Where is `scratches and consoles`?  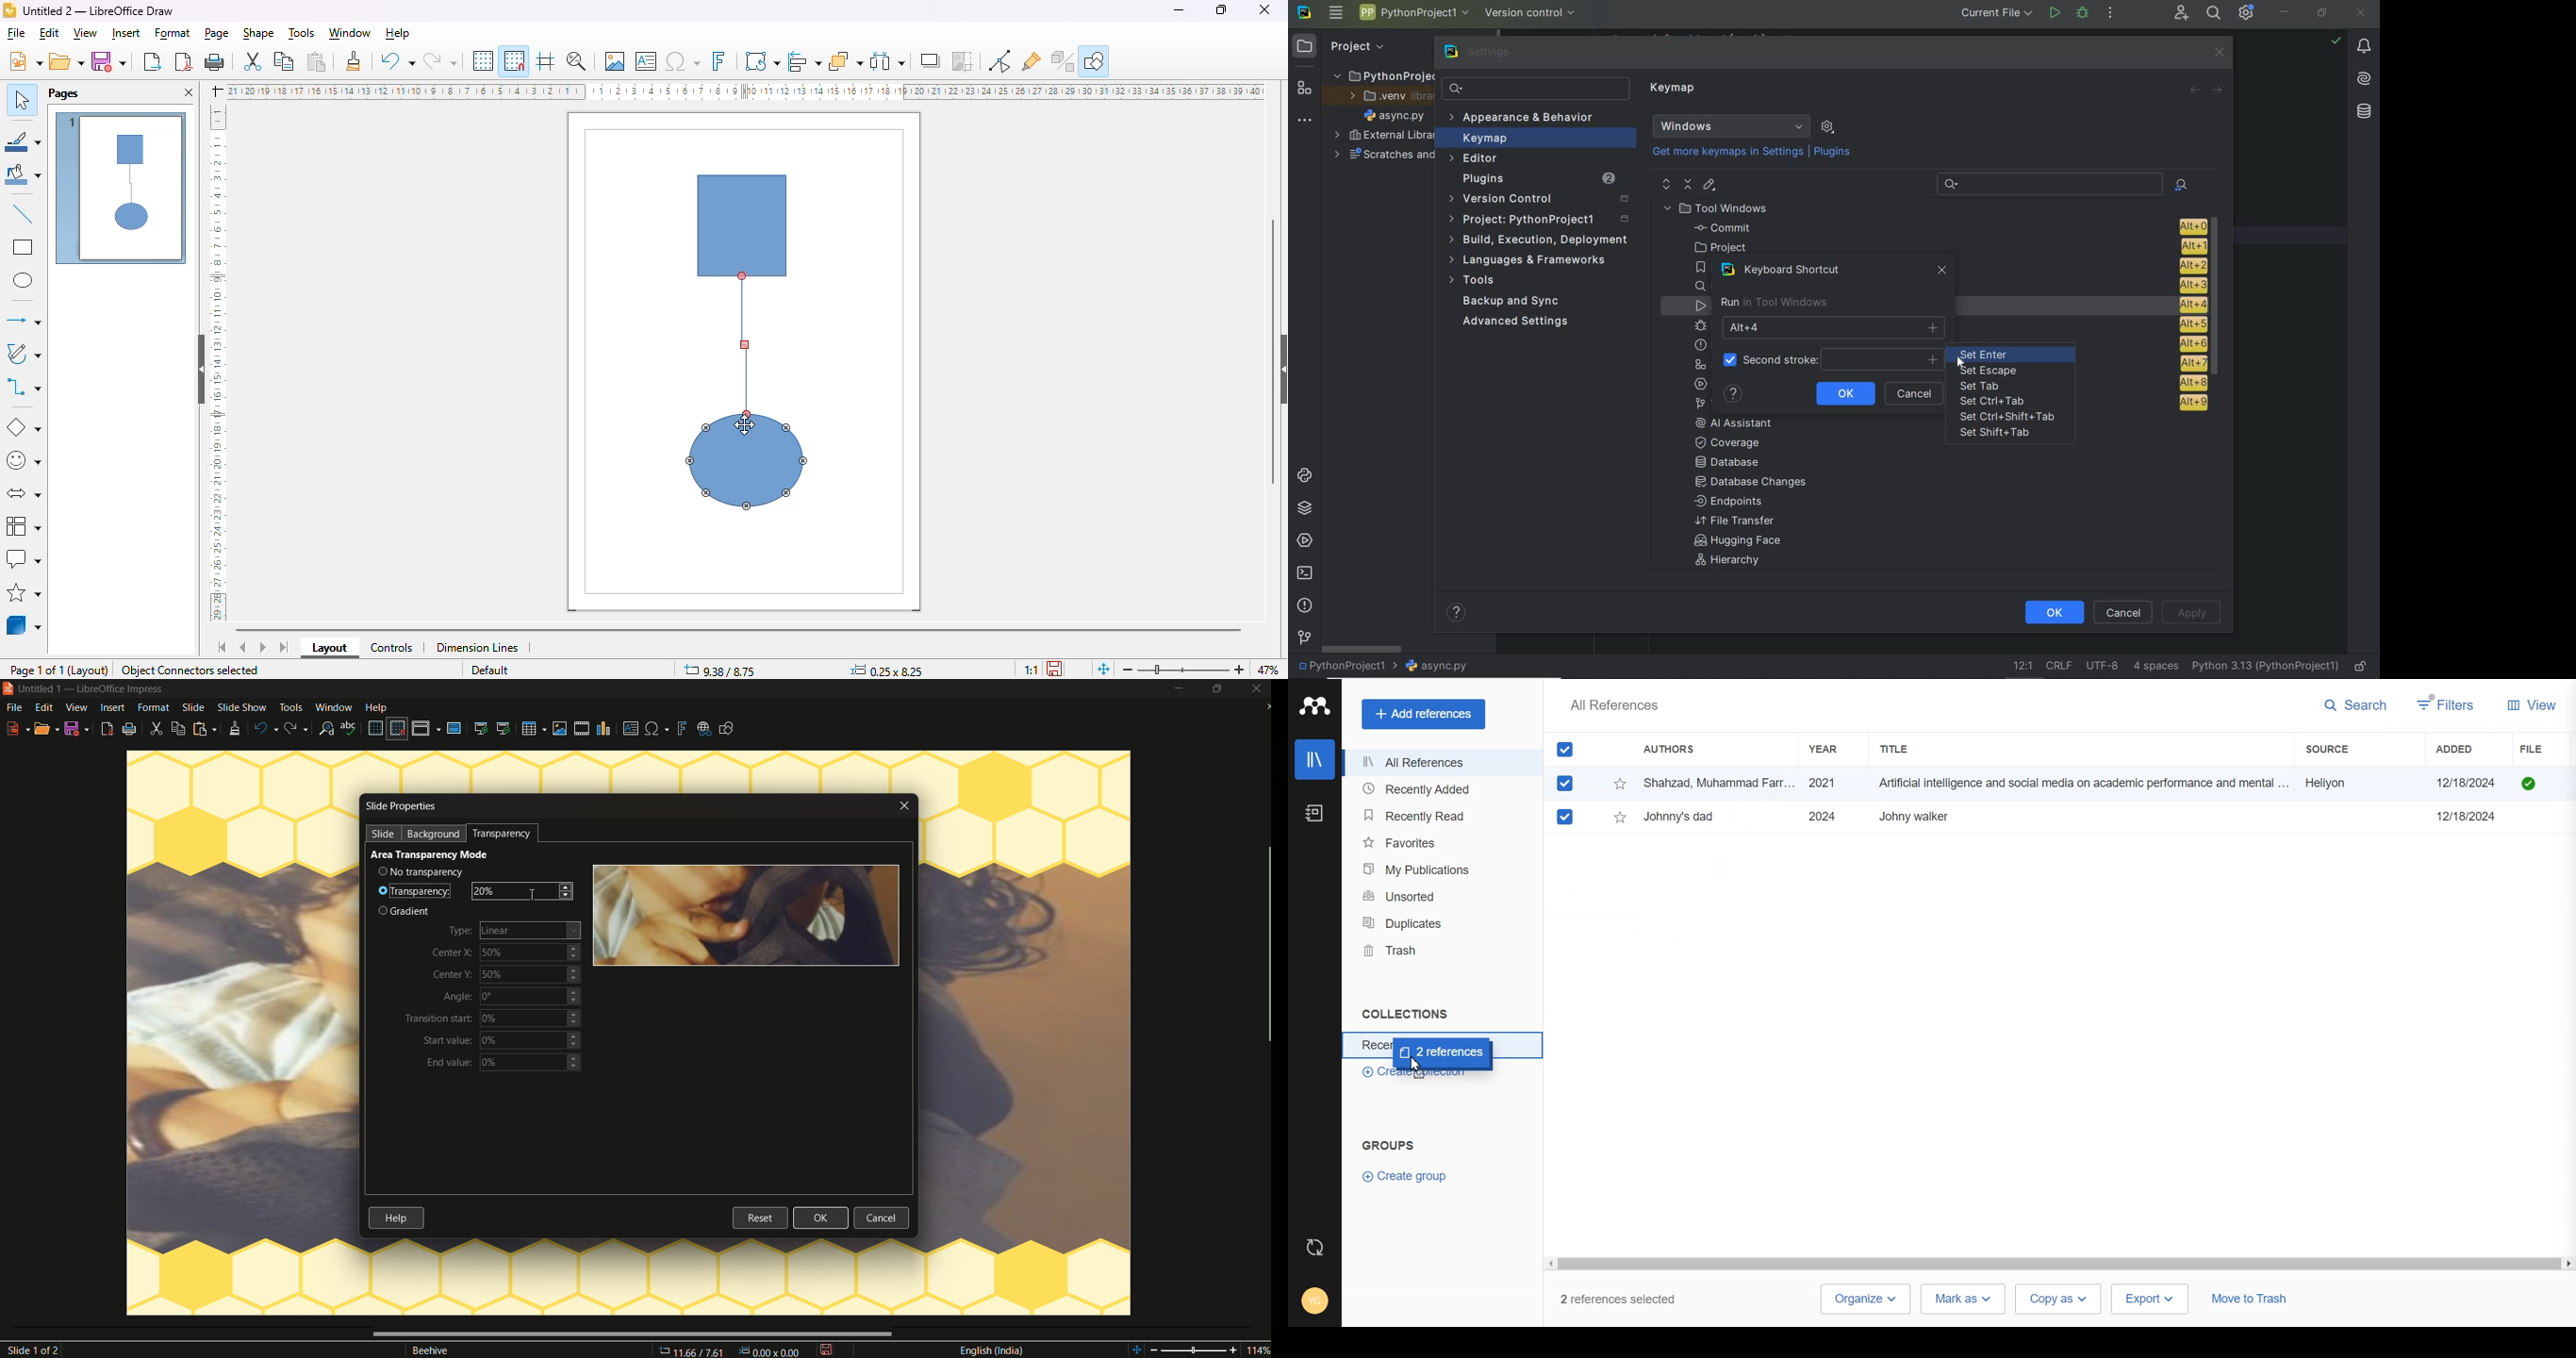 scratches and consoles is located at coordinates (1384, 155).